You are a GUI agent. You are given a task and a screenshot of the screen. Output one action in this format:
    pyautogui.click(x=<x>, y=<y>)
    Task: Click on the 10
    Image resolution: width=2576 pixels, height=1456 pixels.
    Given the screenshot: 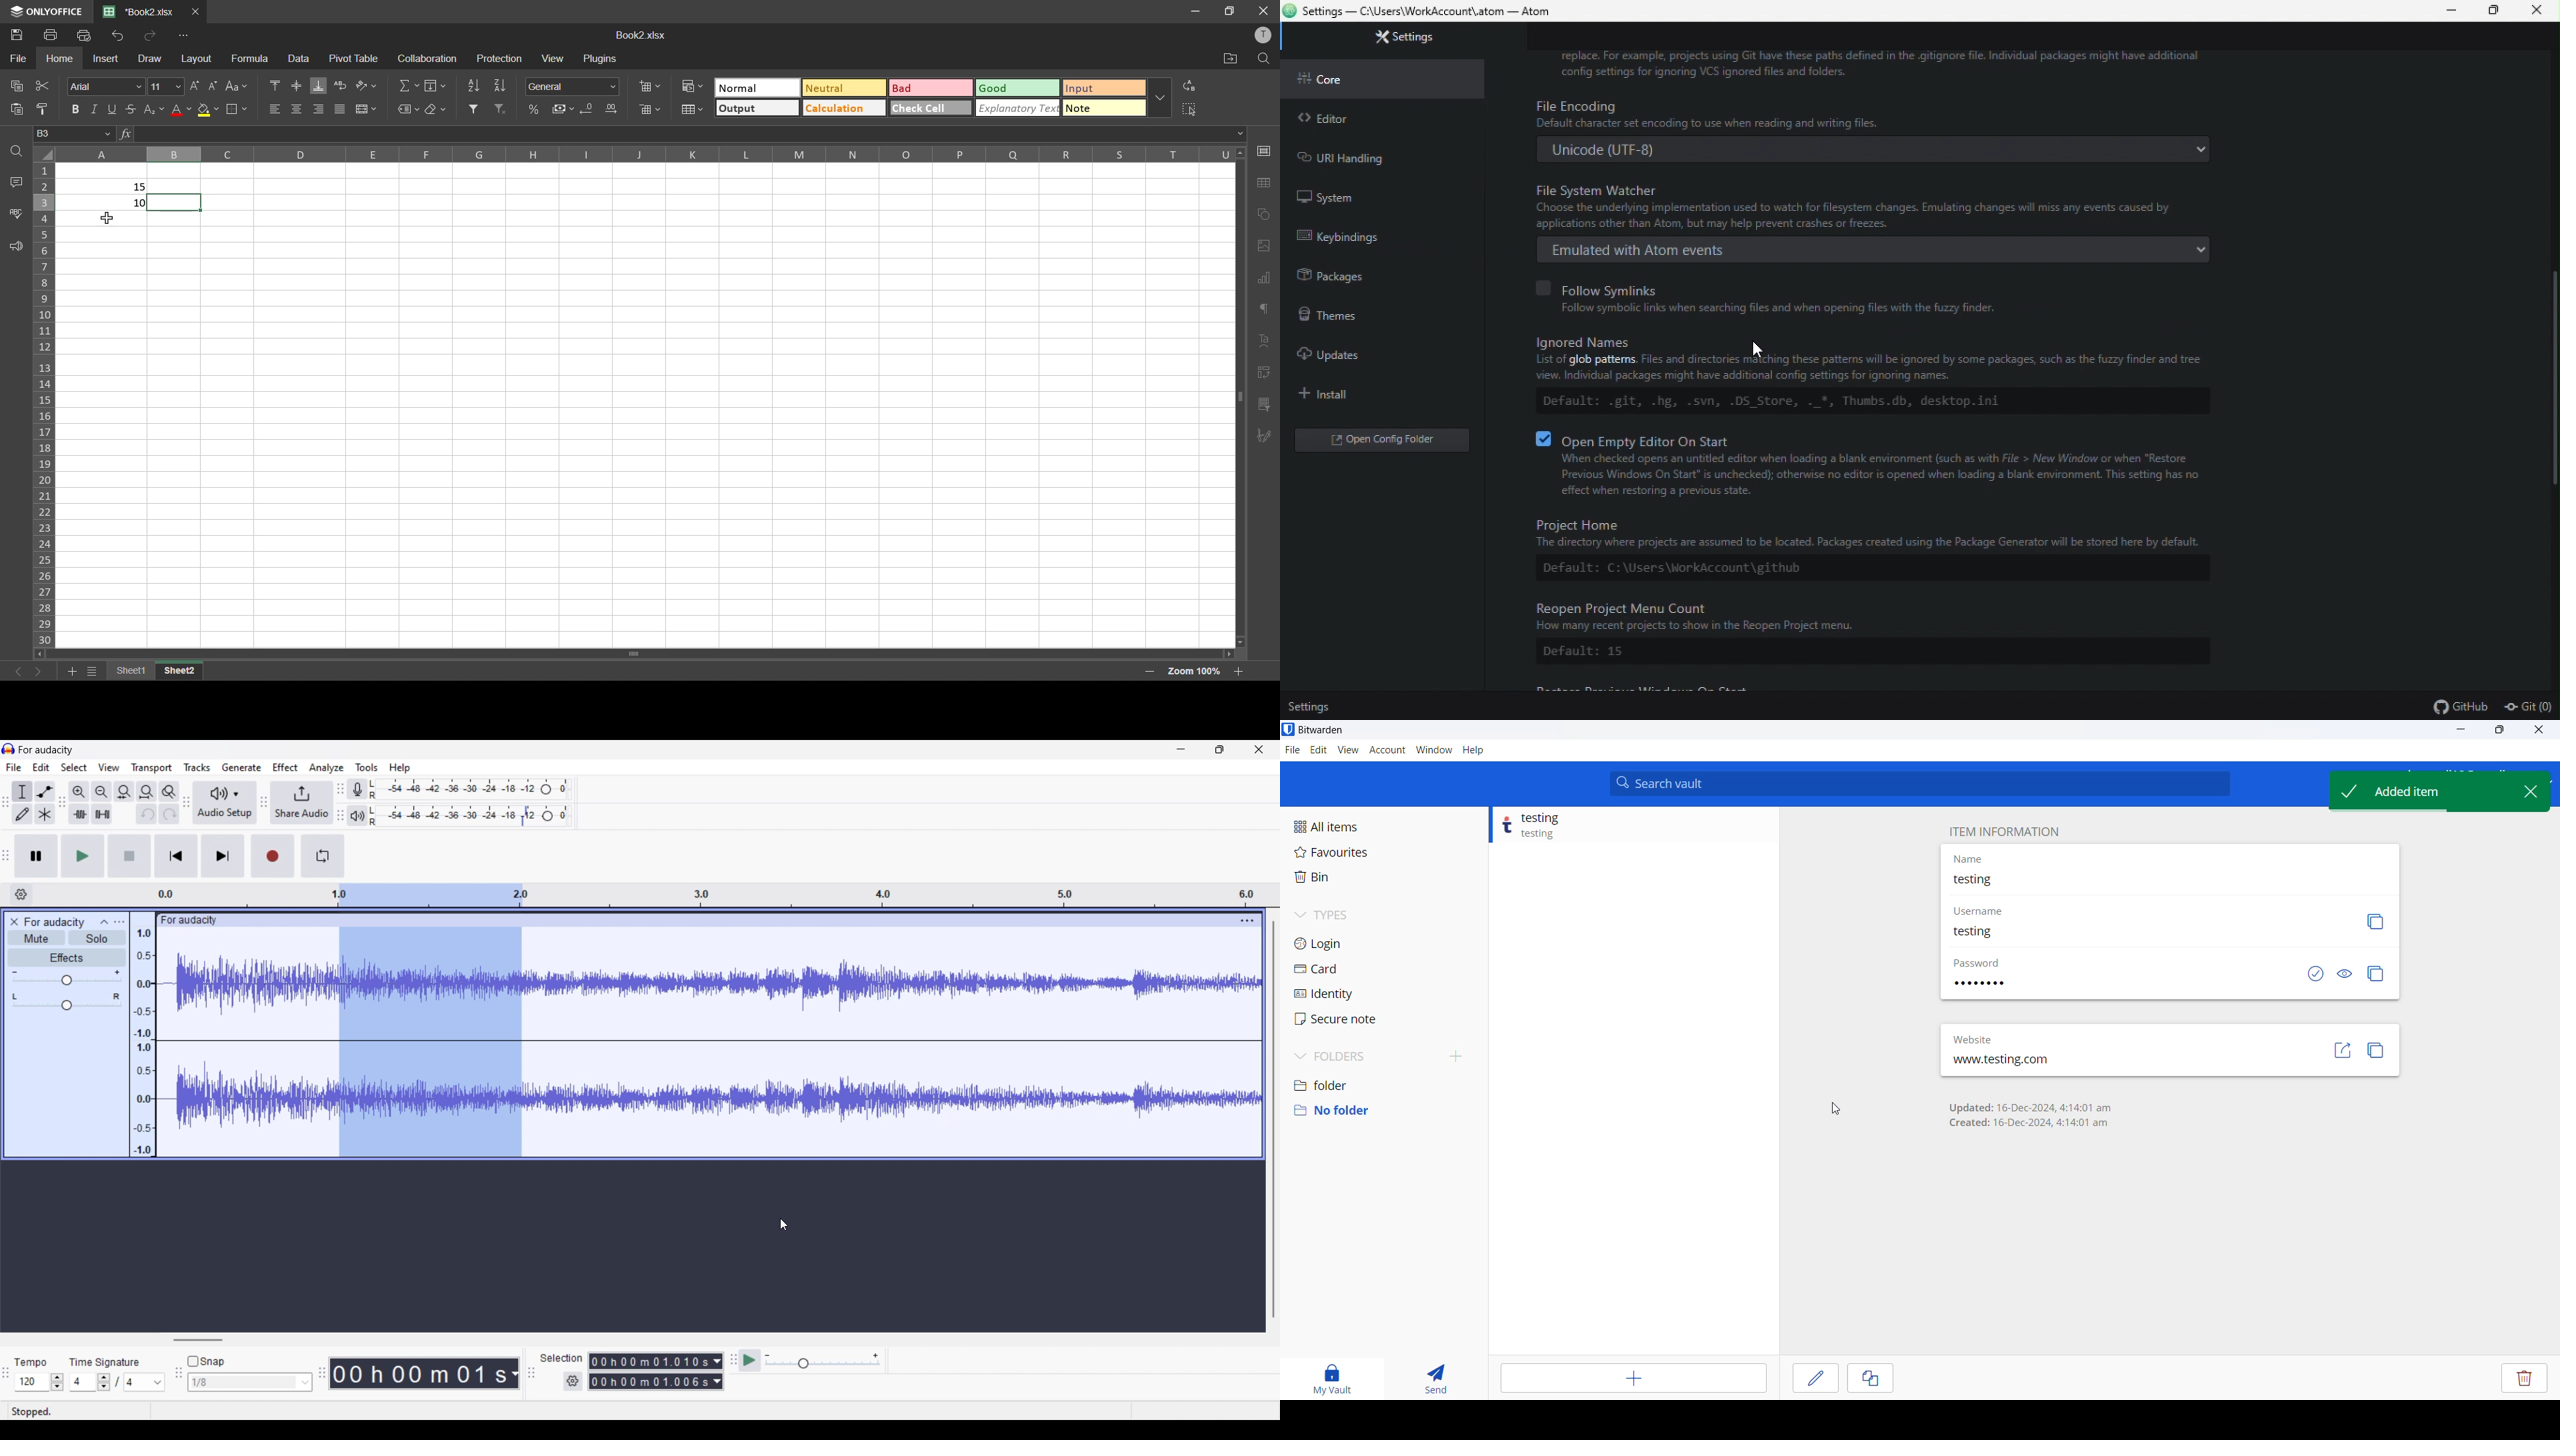 What is the action you would take?
    pyautogui.click(x=136, y=203)
    